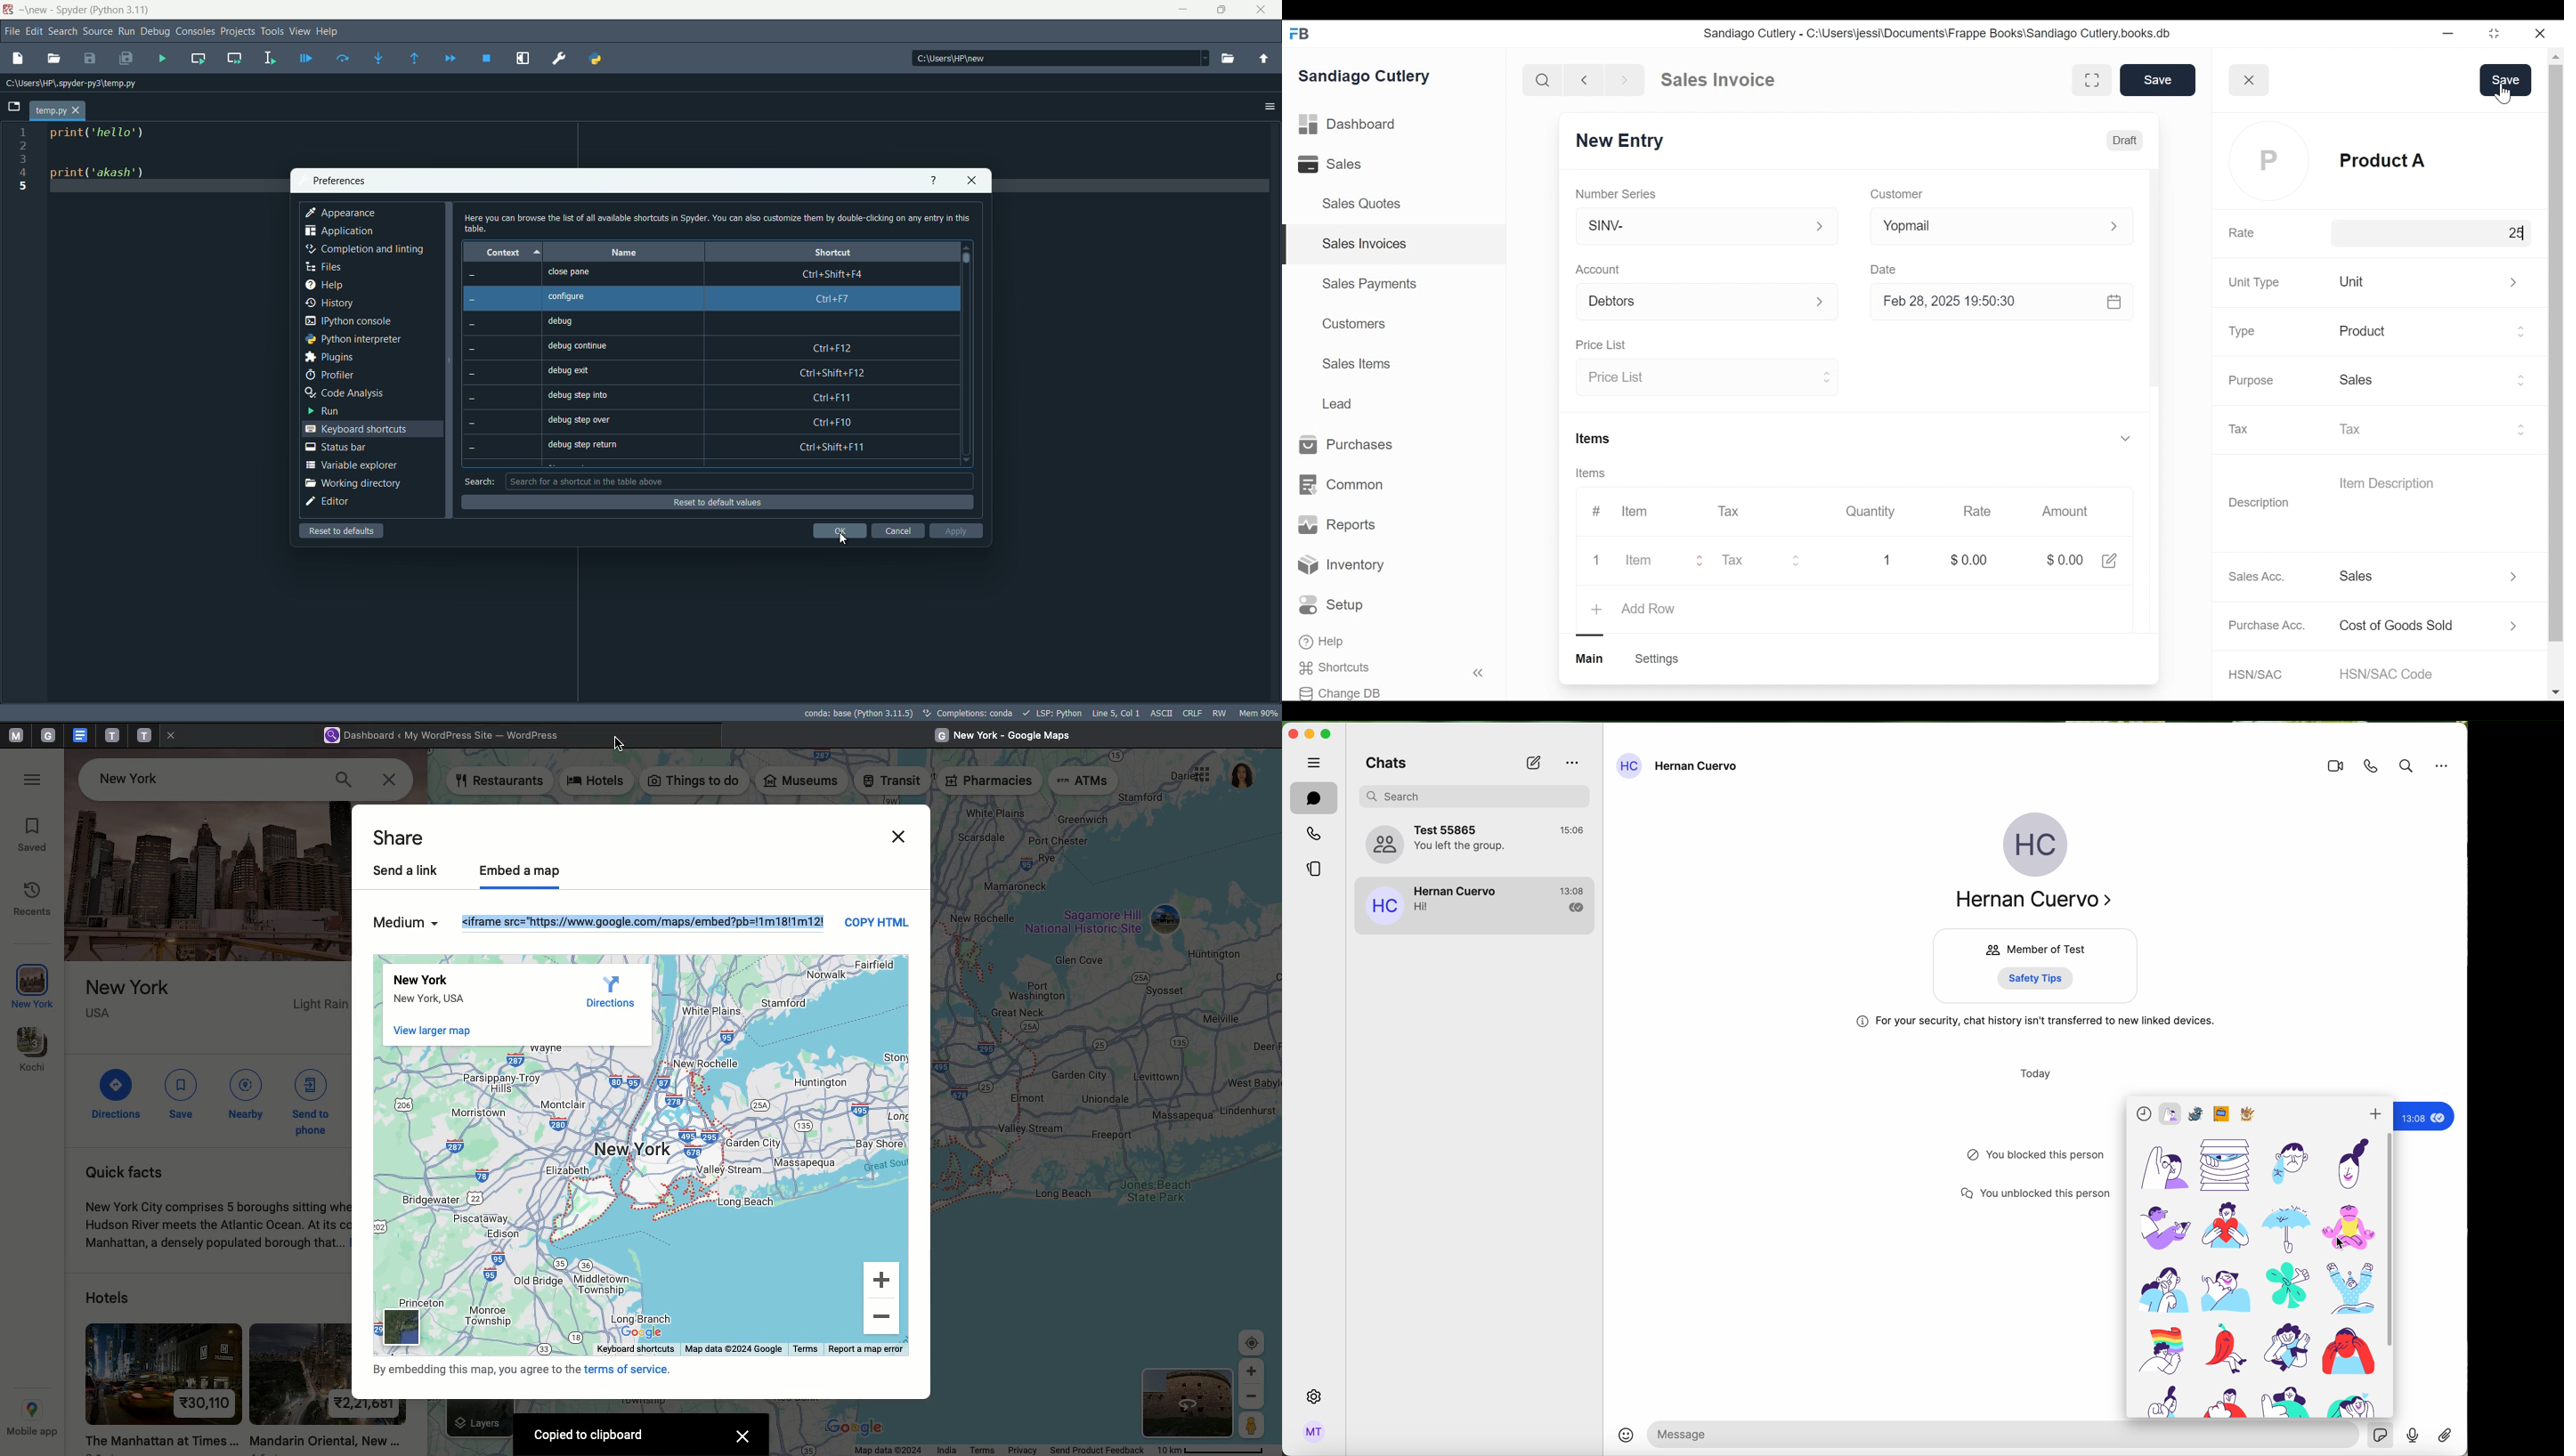  Describe the element at coordinates (1341, 567) in the screenshot. I see `Inventory` at that location.